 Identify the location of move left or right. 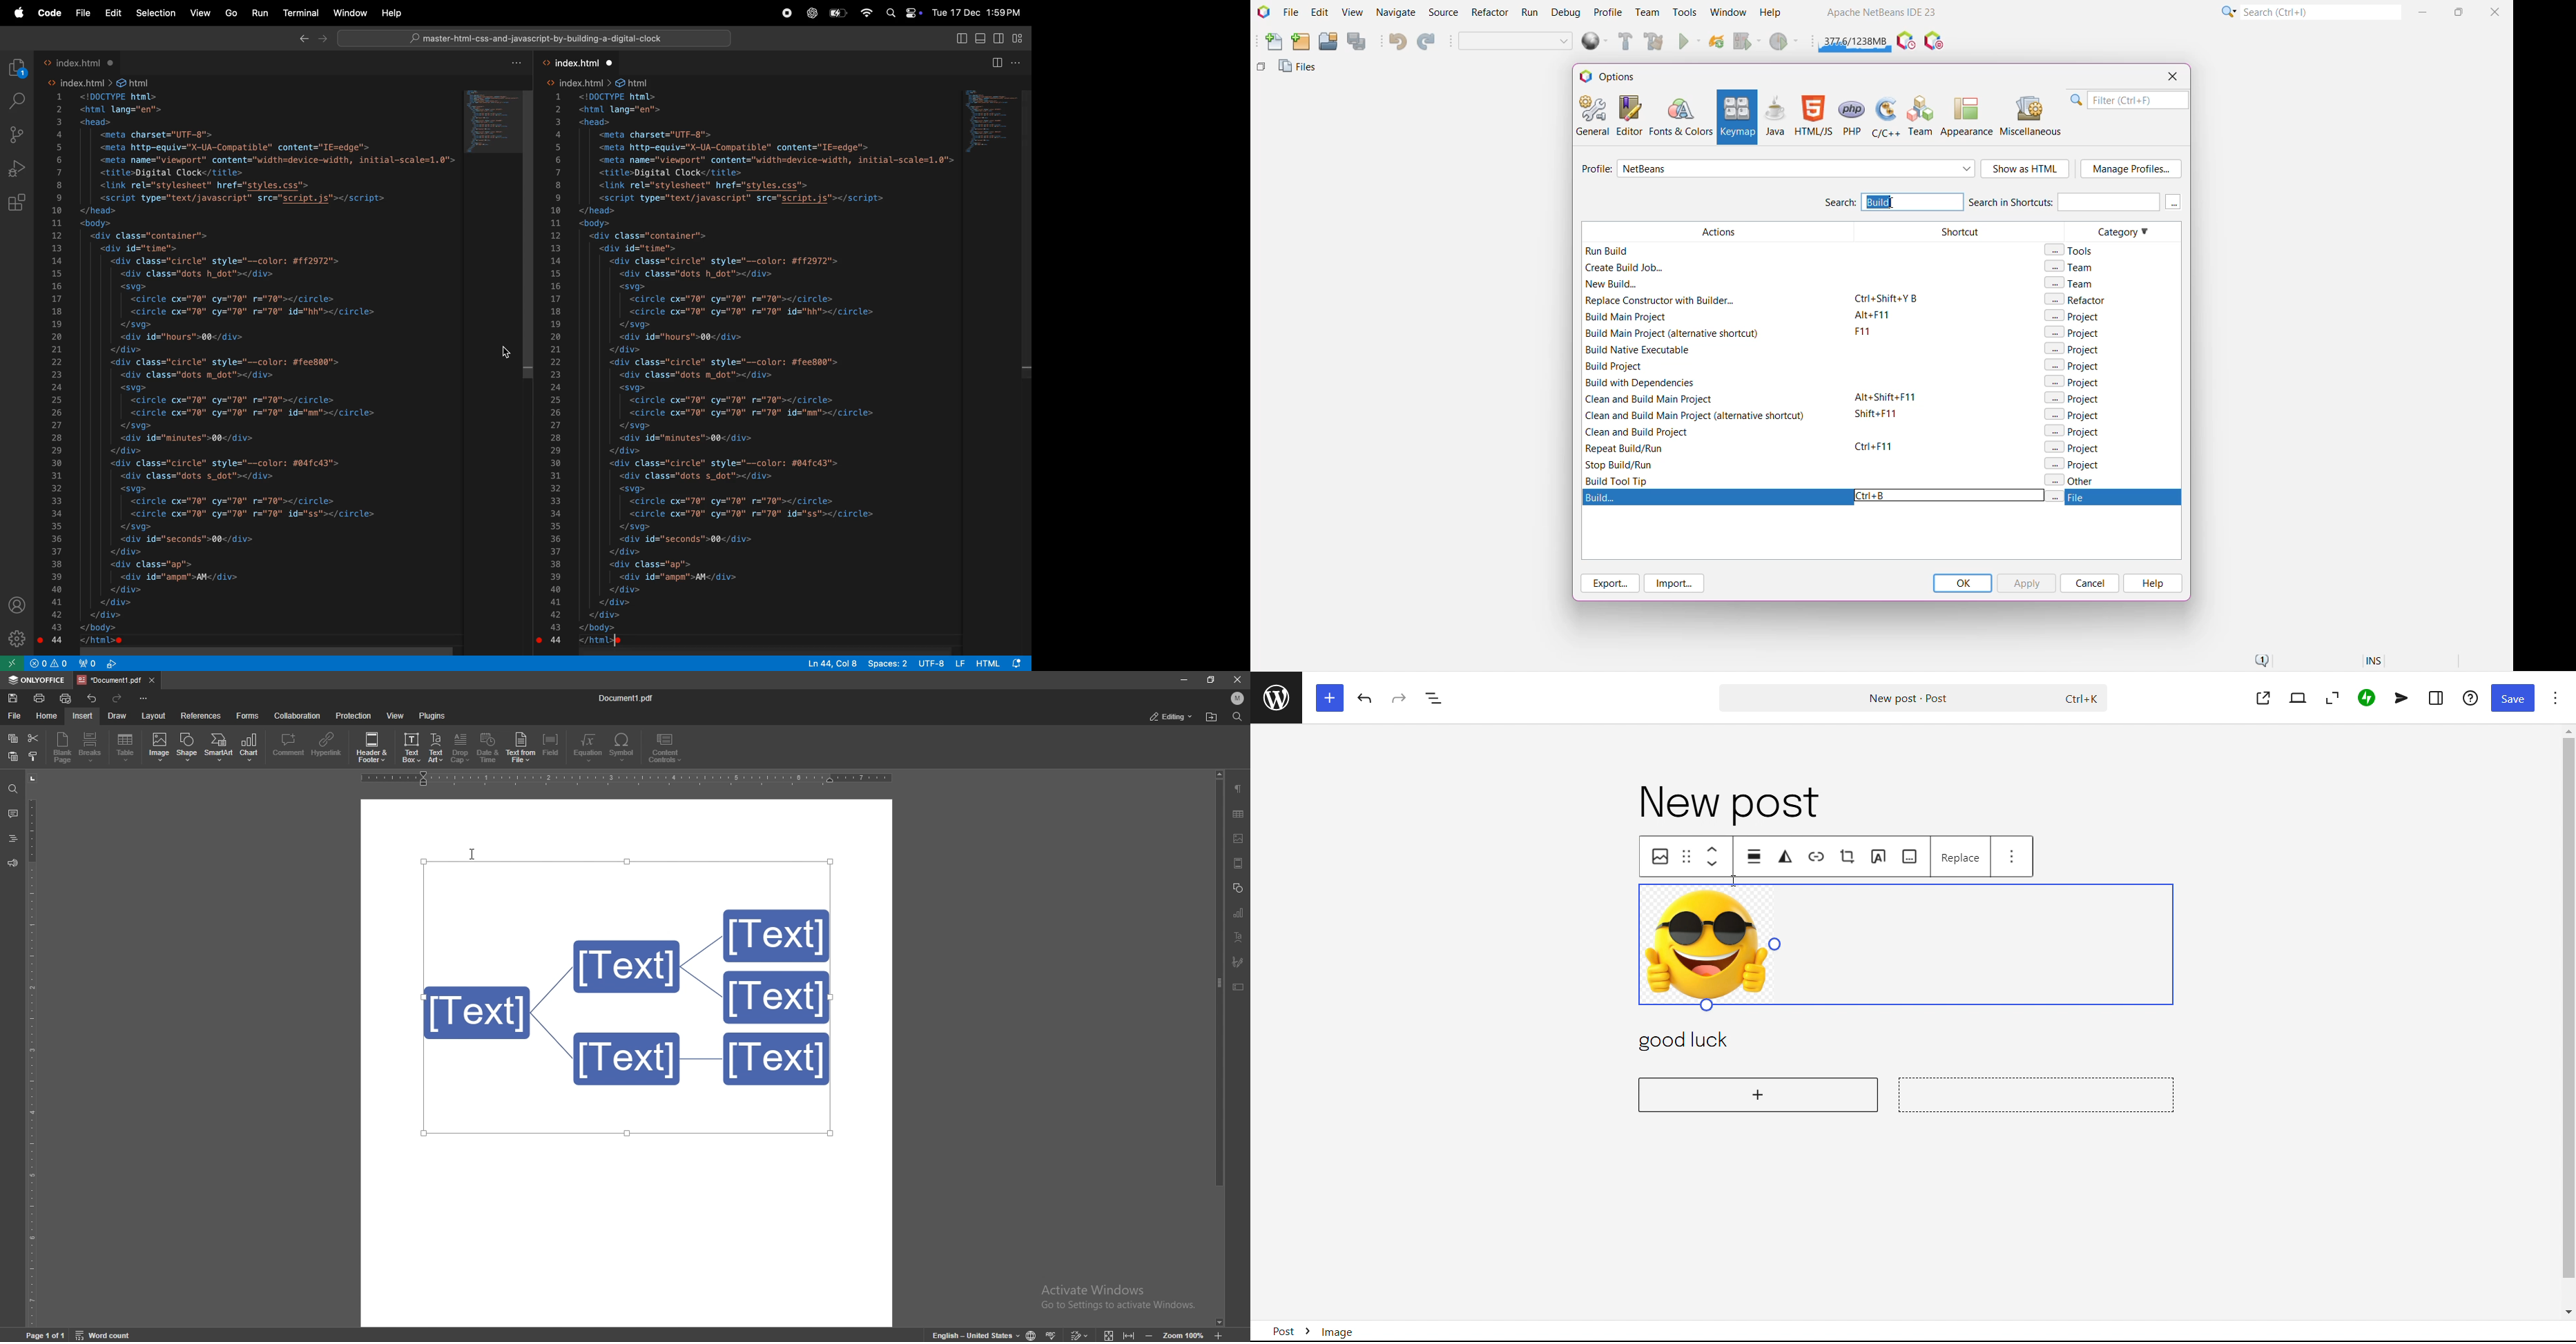
(1715, 859).